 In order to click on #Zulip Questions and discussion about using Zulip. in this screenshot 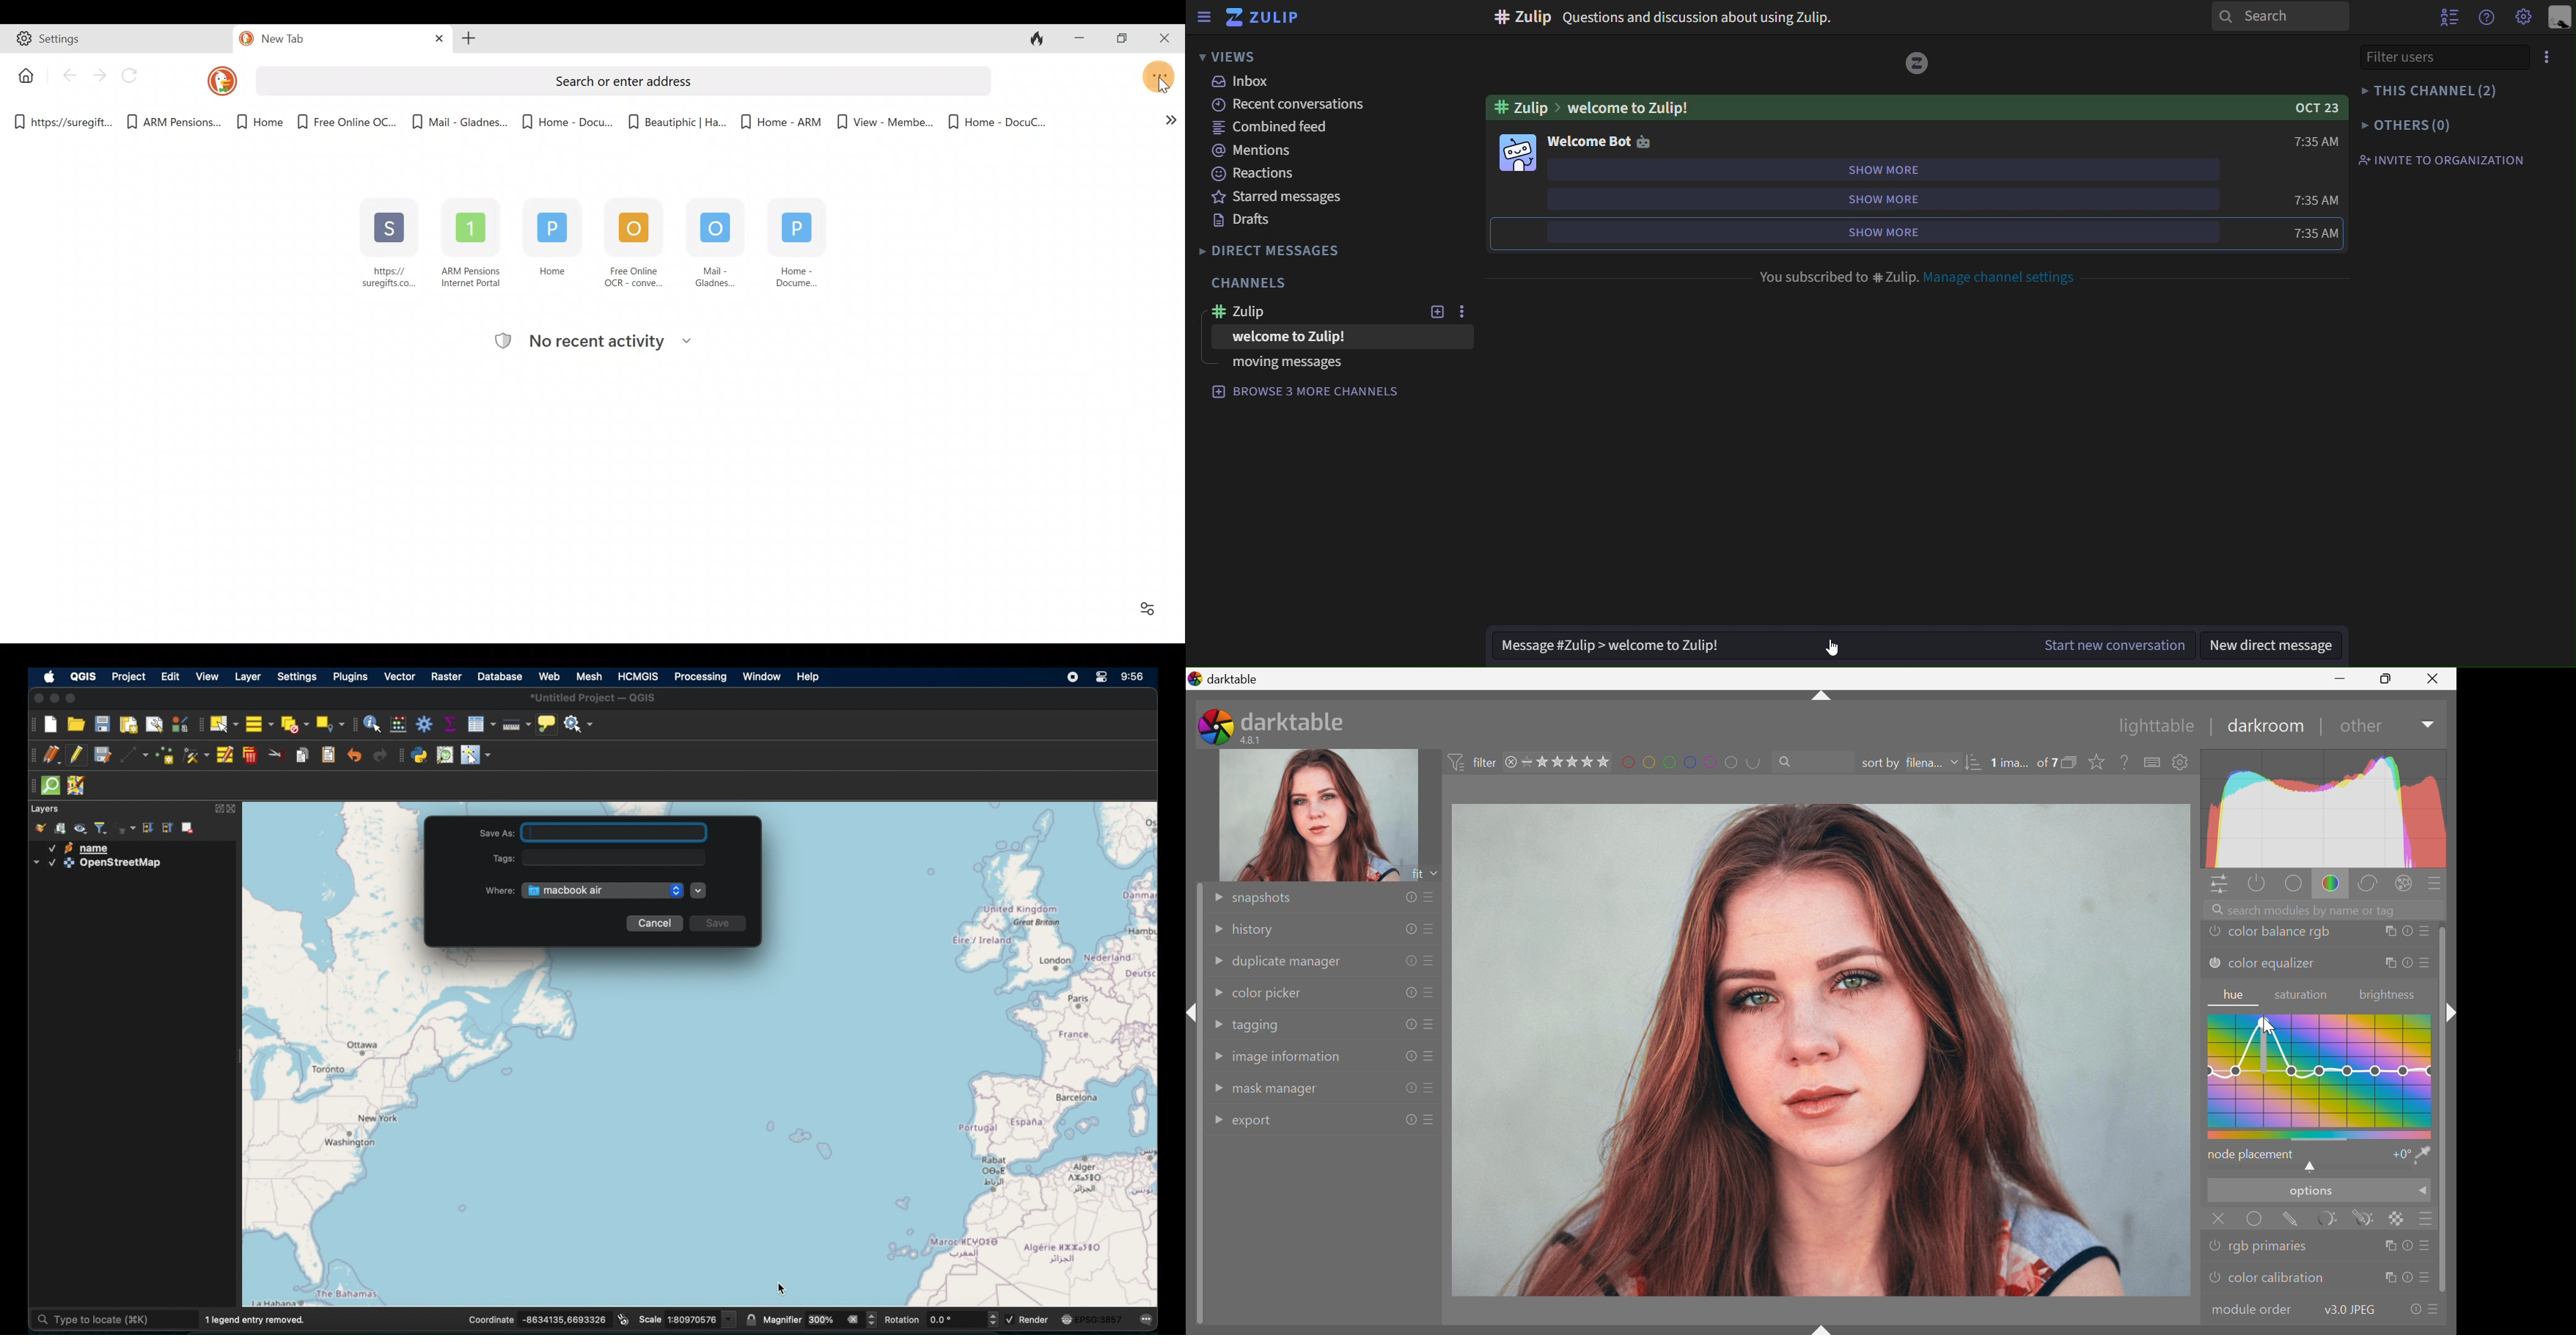, I will do `click(1667, 18)`.